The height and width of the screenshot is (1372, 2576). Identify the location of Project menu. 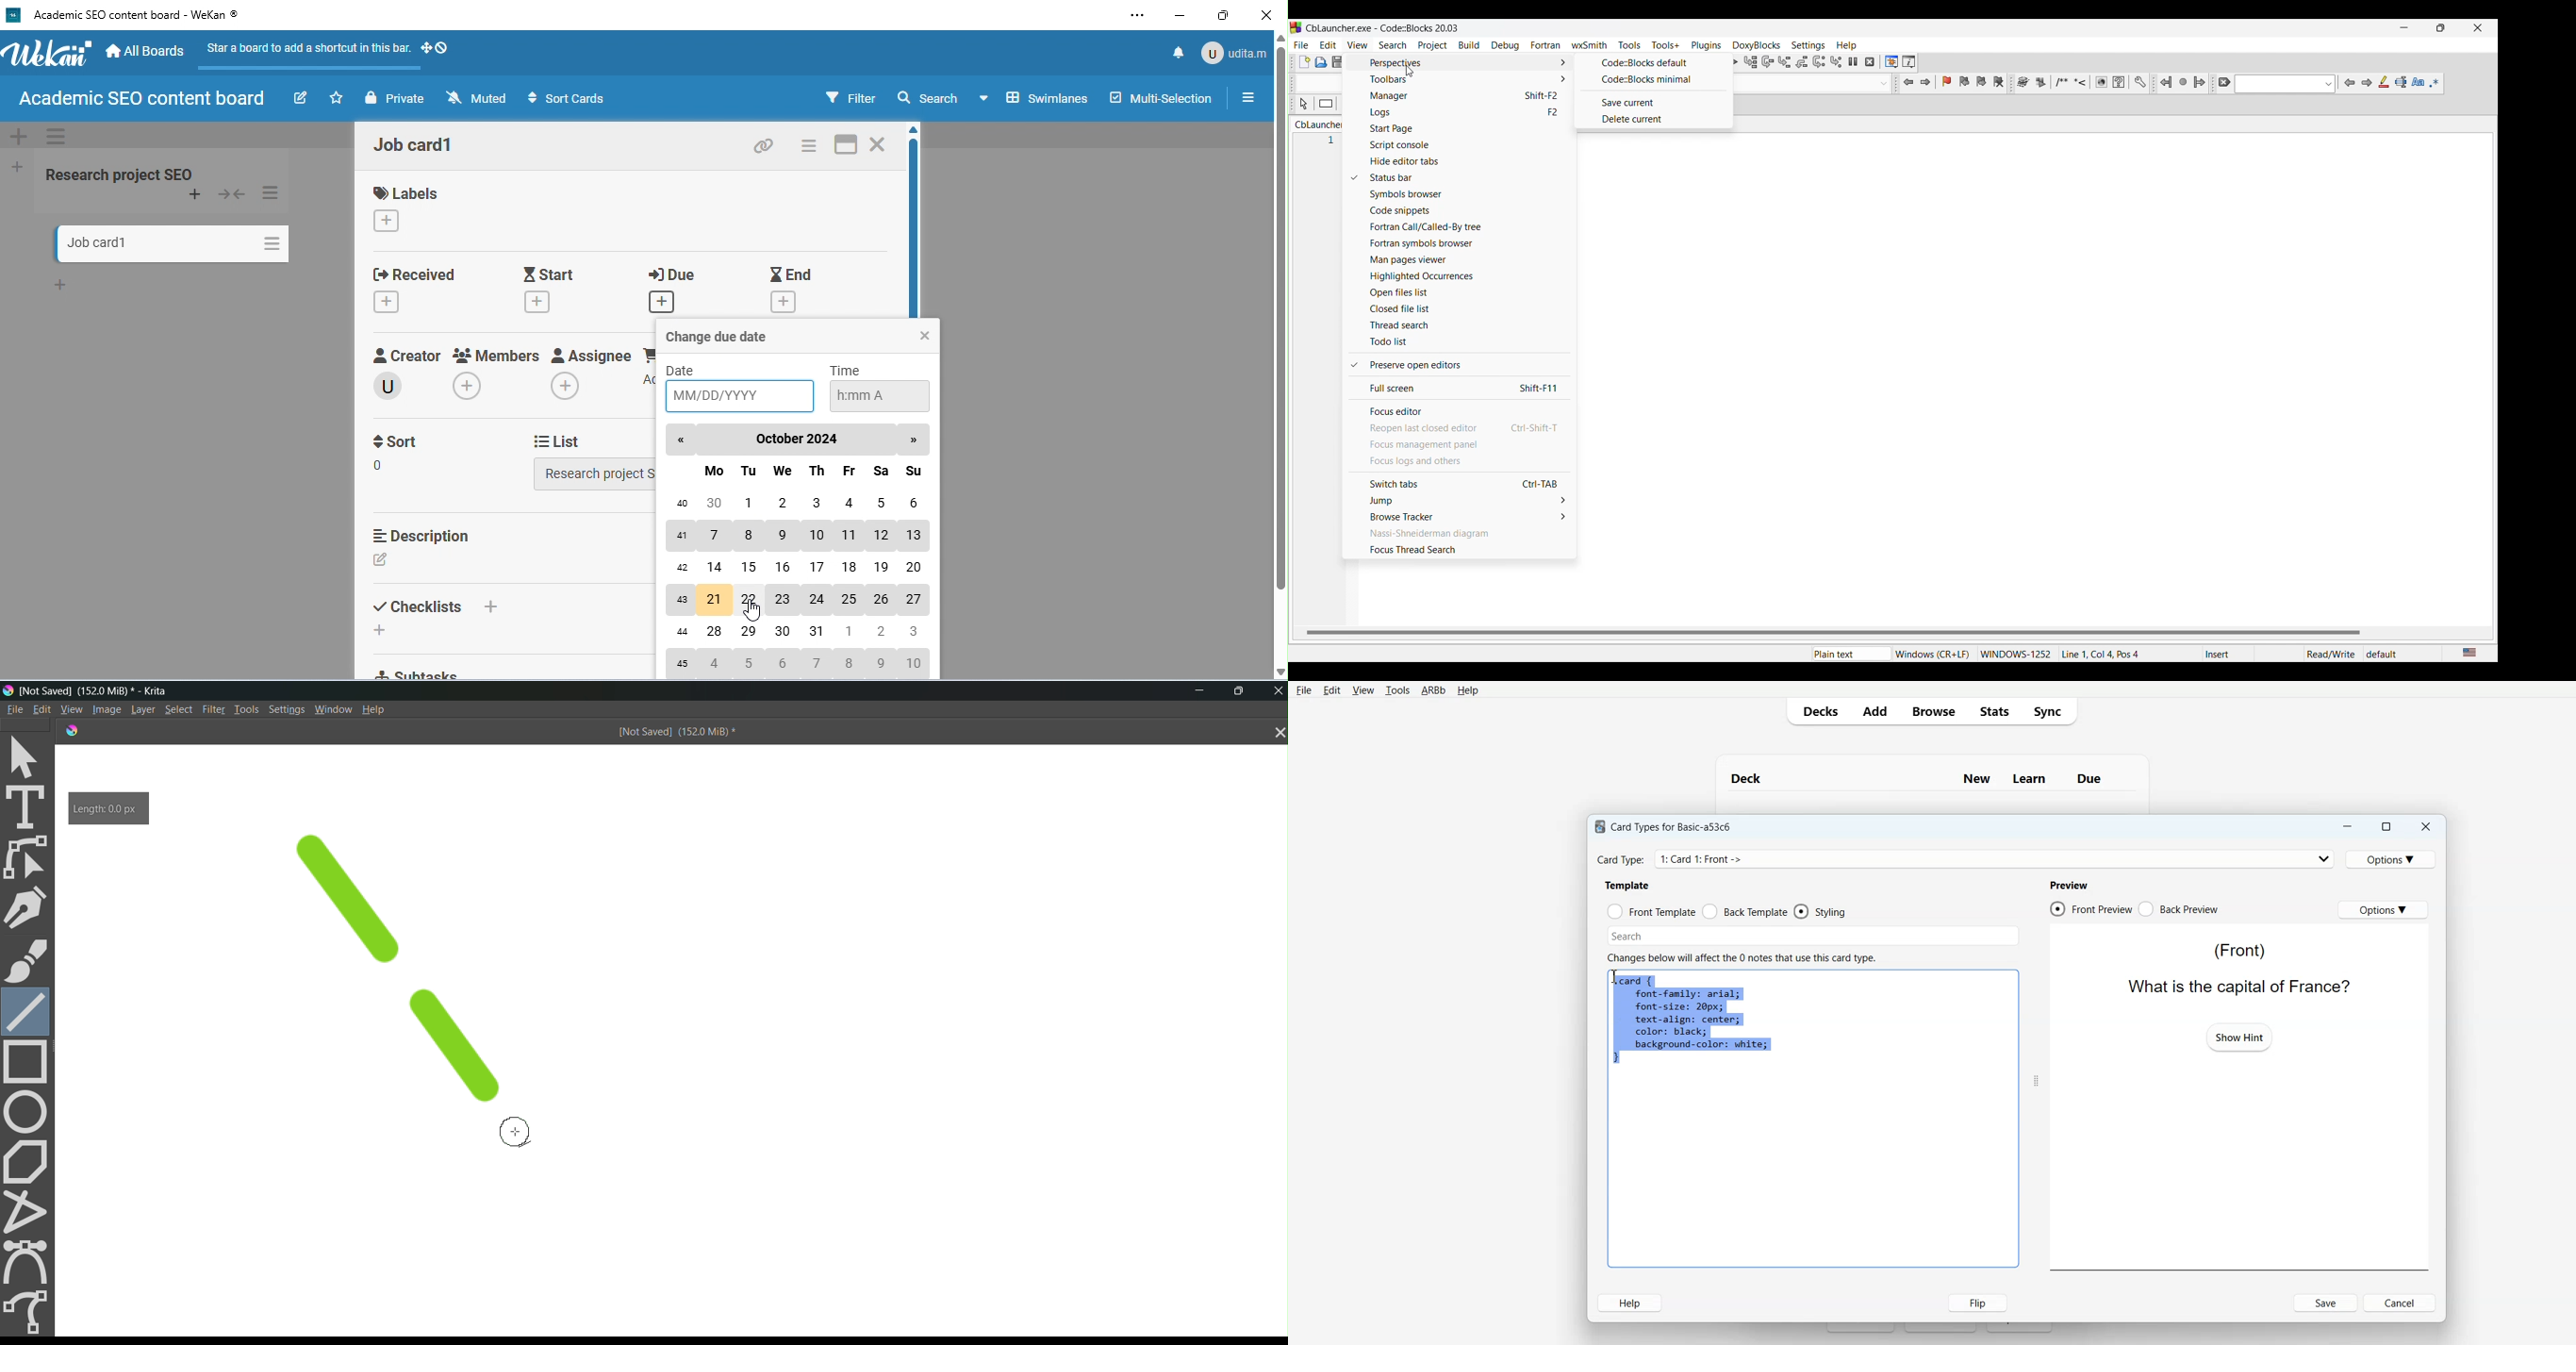
(1433, 46).